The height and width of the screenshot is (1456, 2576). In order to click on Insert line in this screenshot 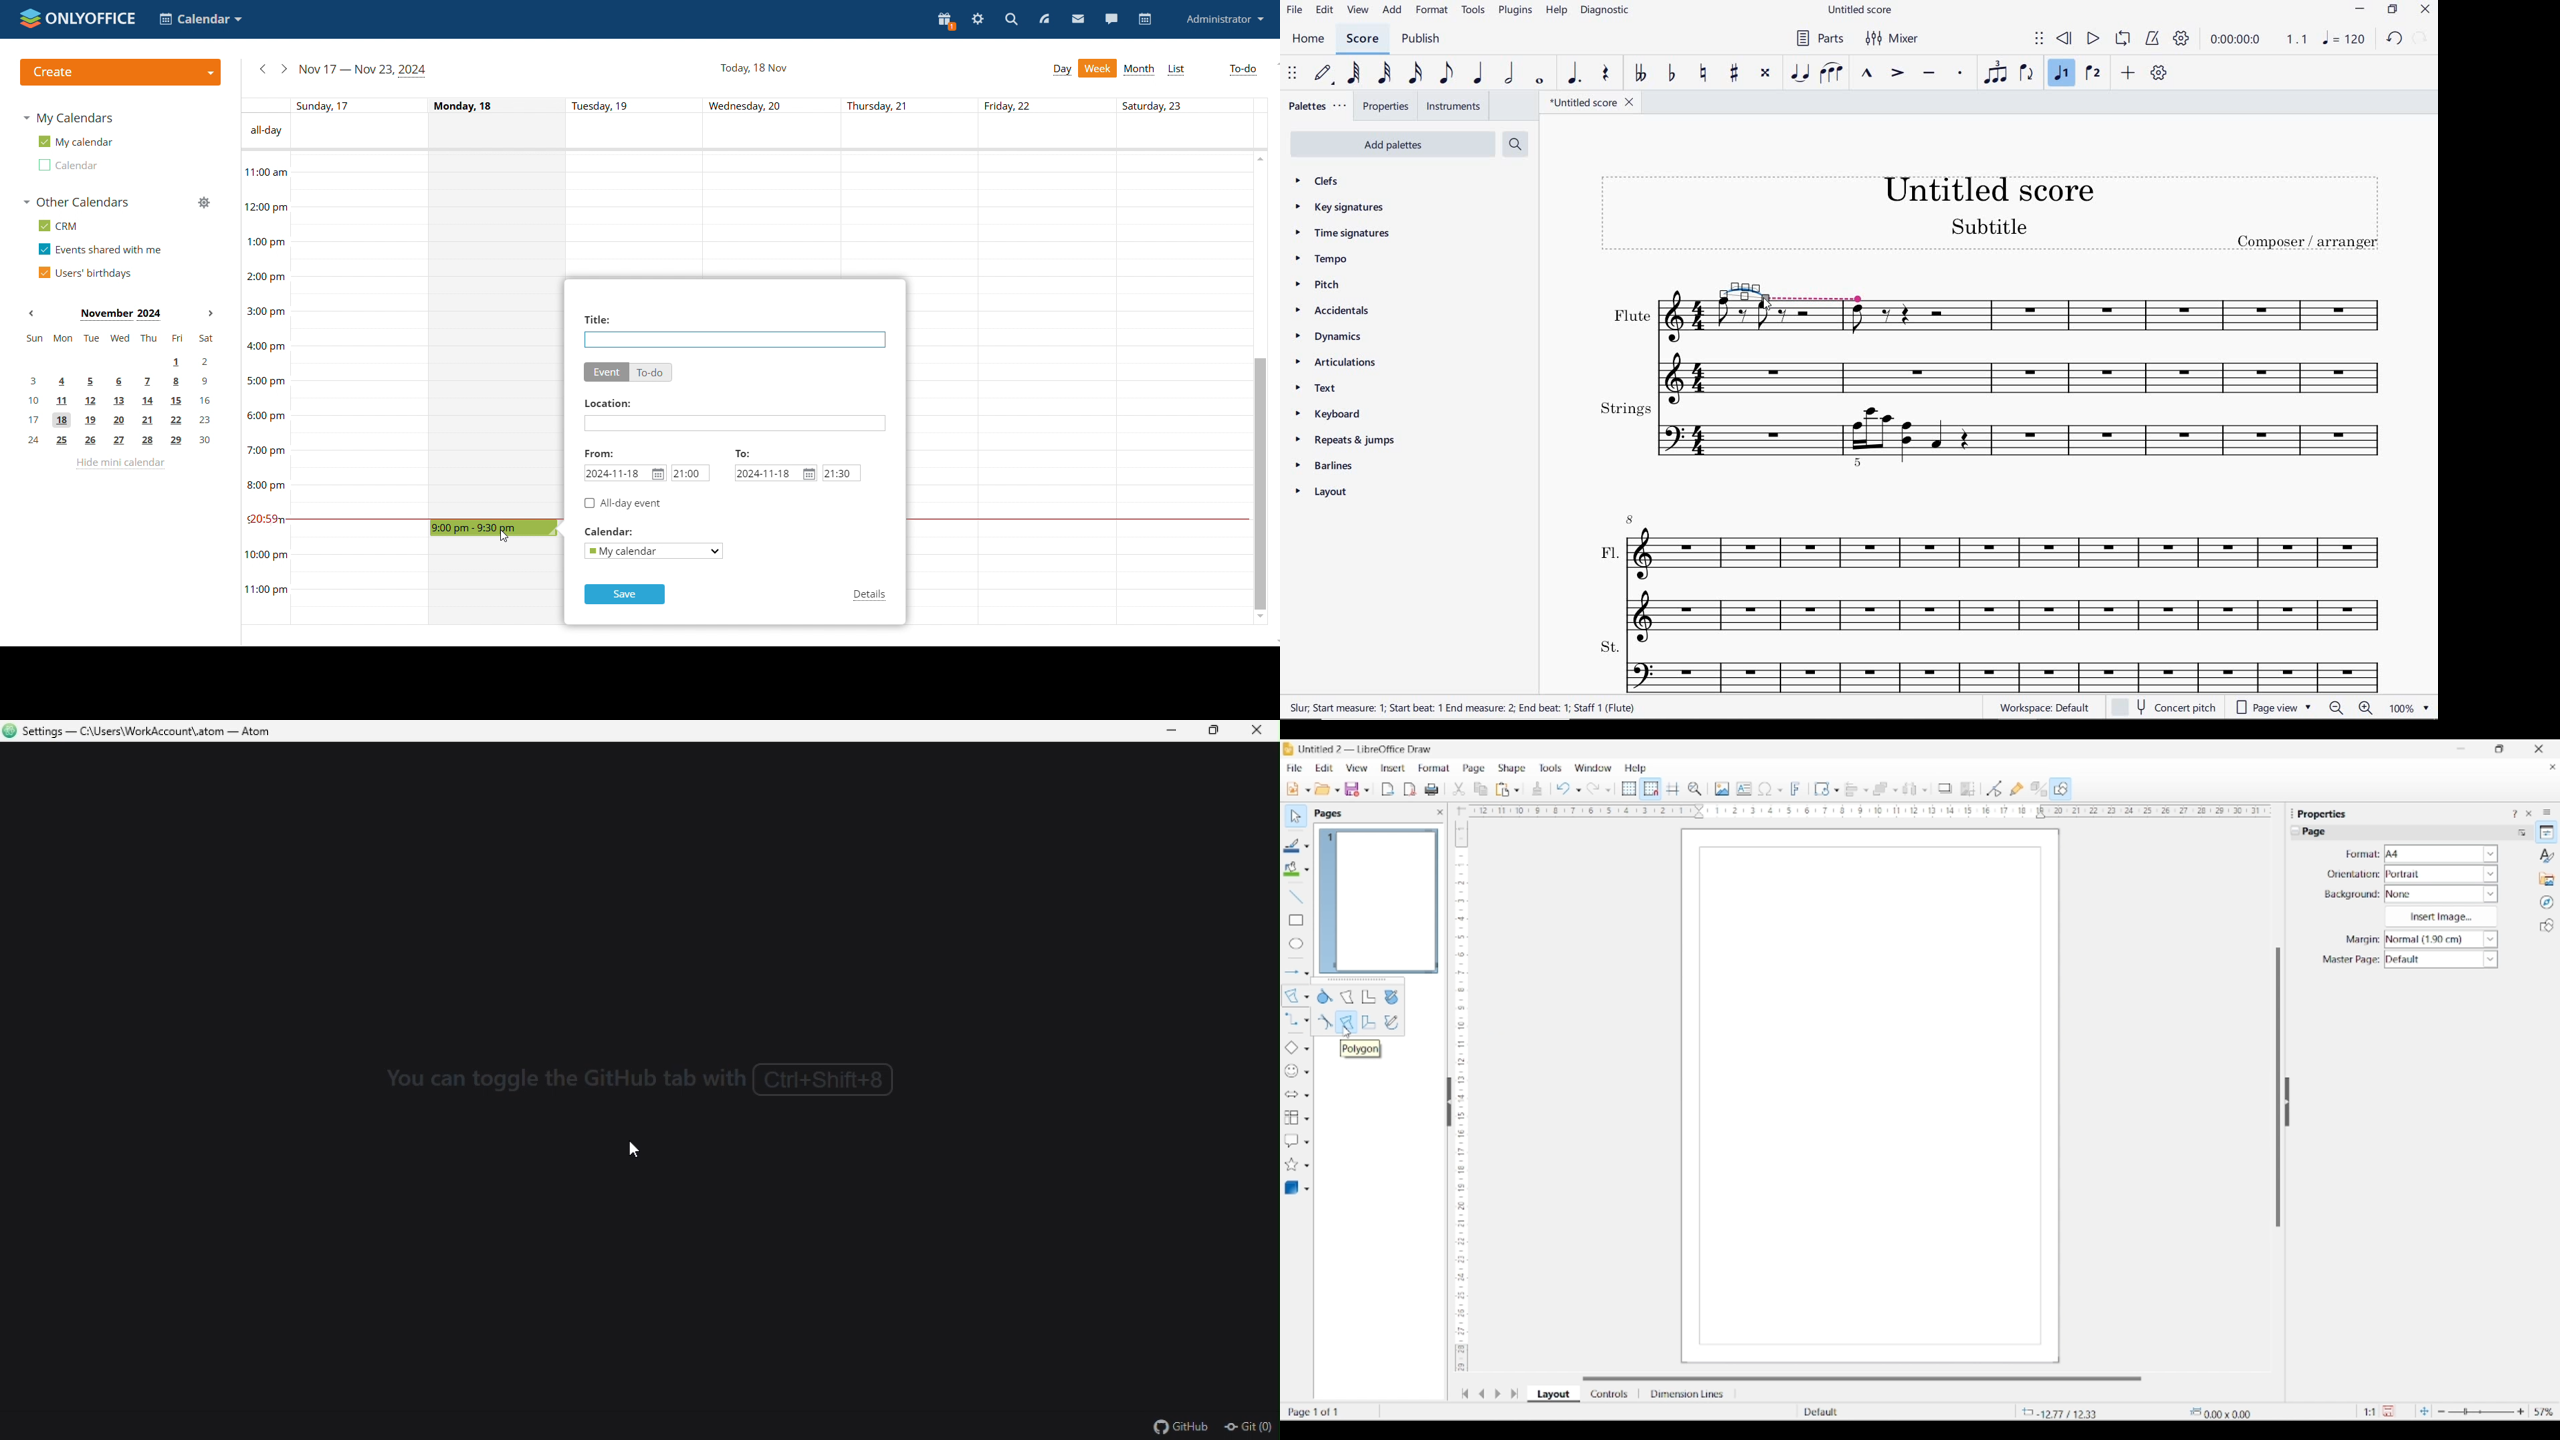, I will do `click(1295, 896)`.